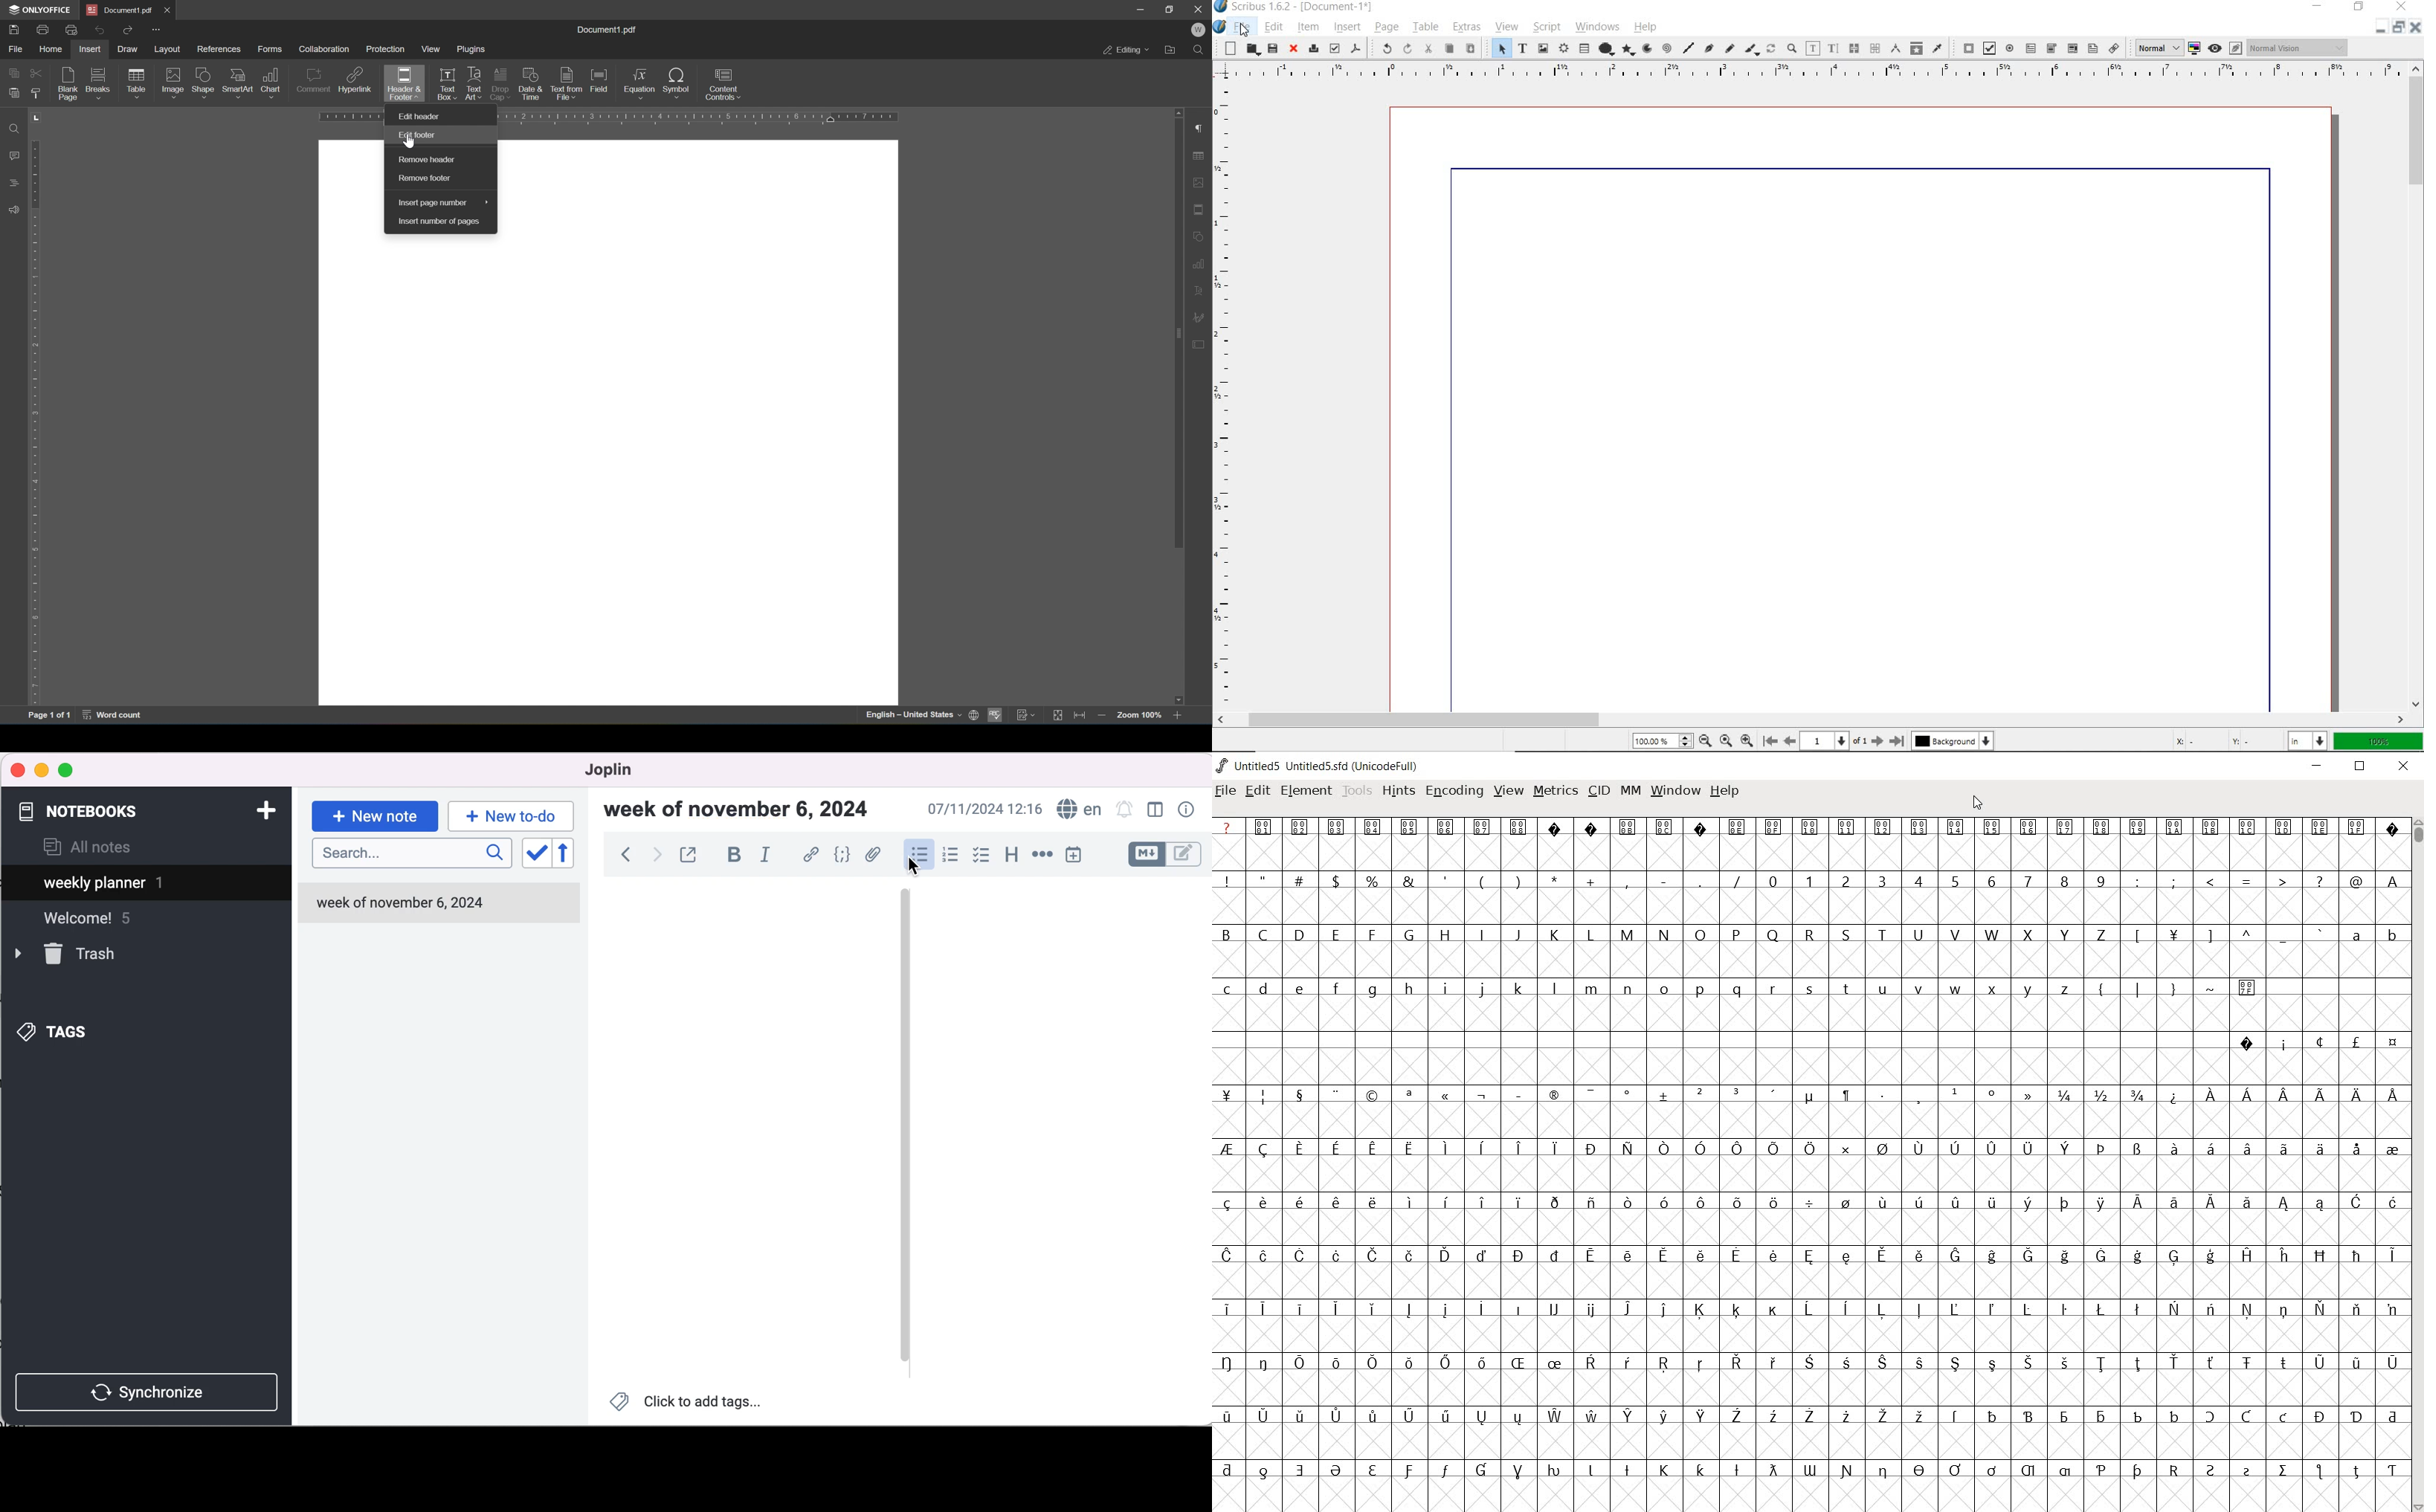 Image resolution: width=2436 pixels, height=1512 pixels. What do you see at coordinates (1480, 1147) in the screenshot?
I see `Symbol` at bounding box center [1480, 1147].